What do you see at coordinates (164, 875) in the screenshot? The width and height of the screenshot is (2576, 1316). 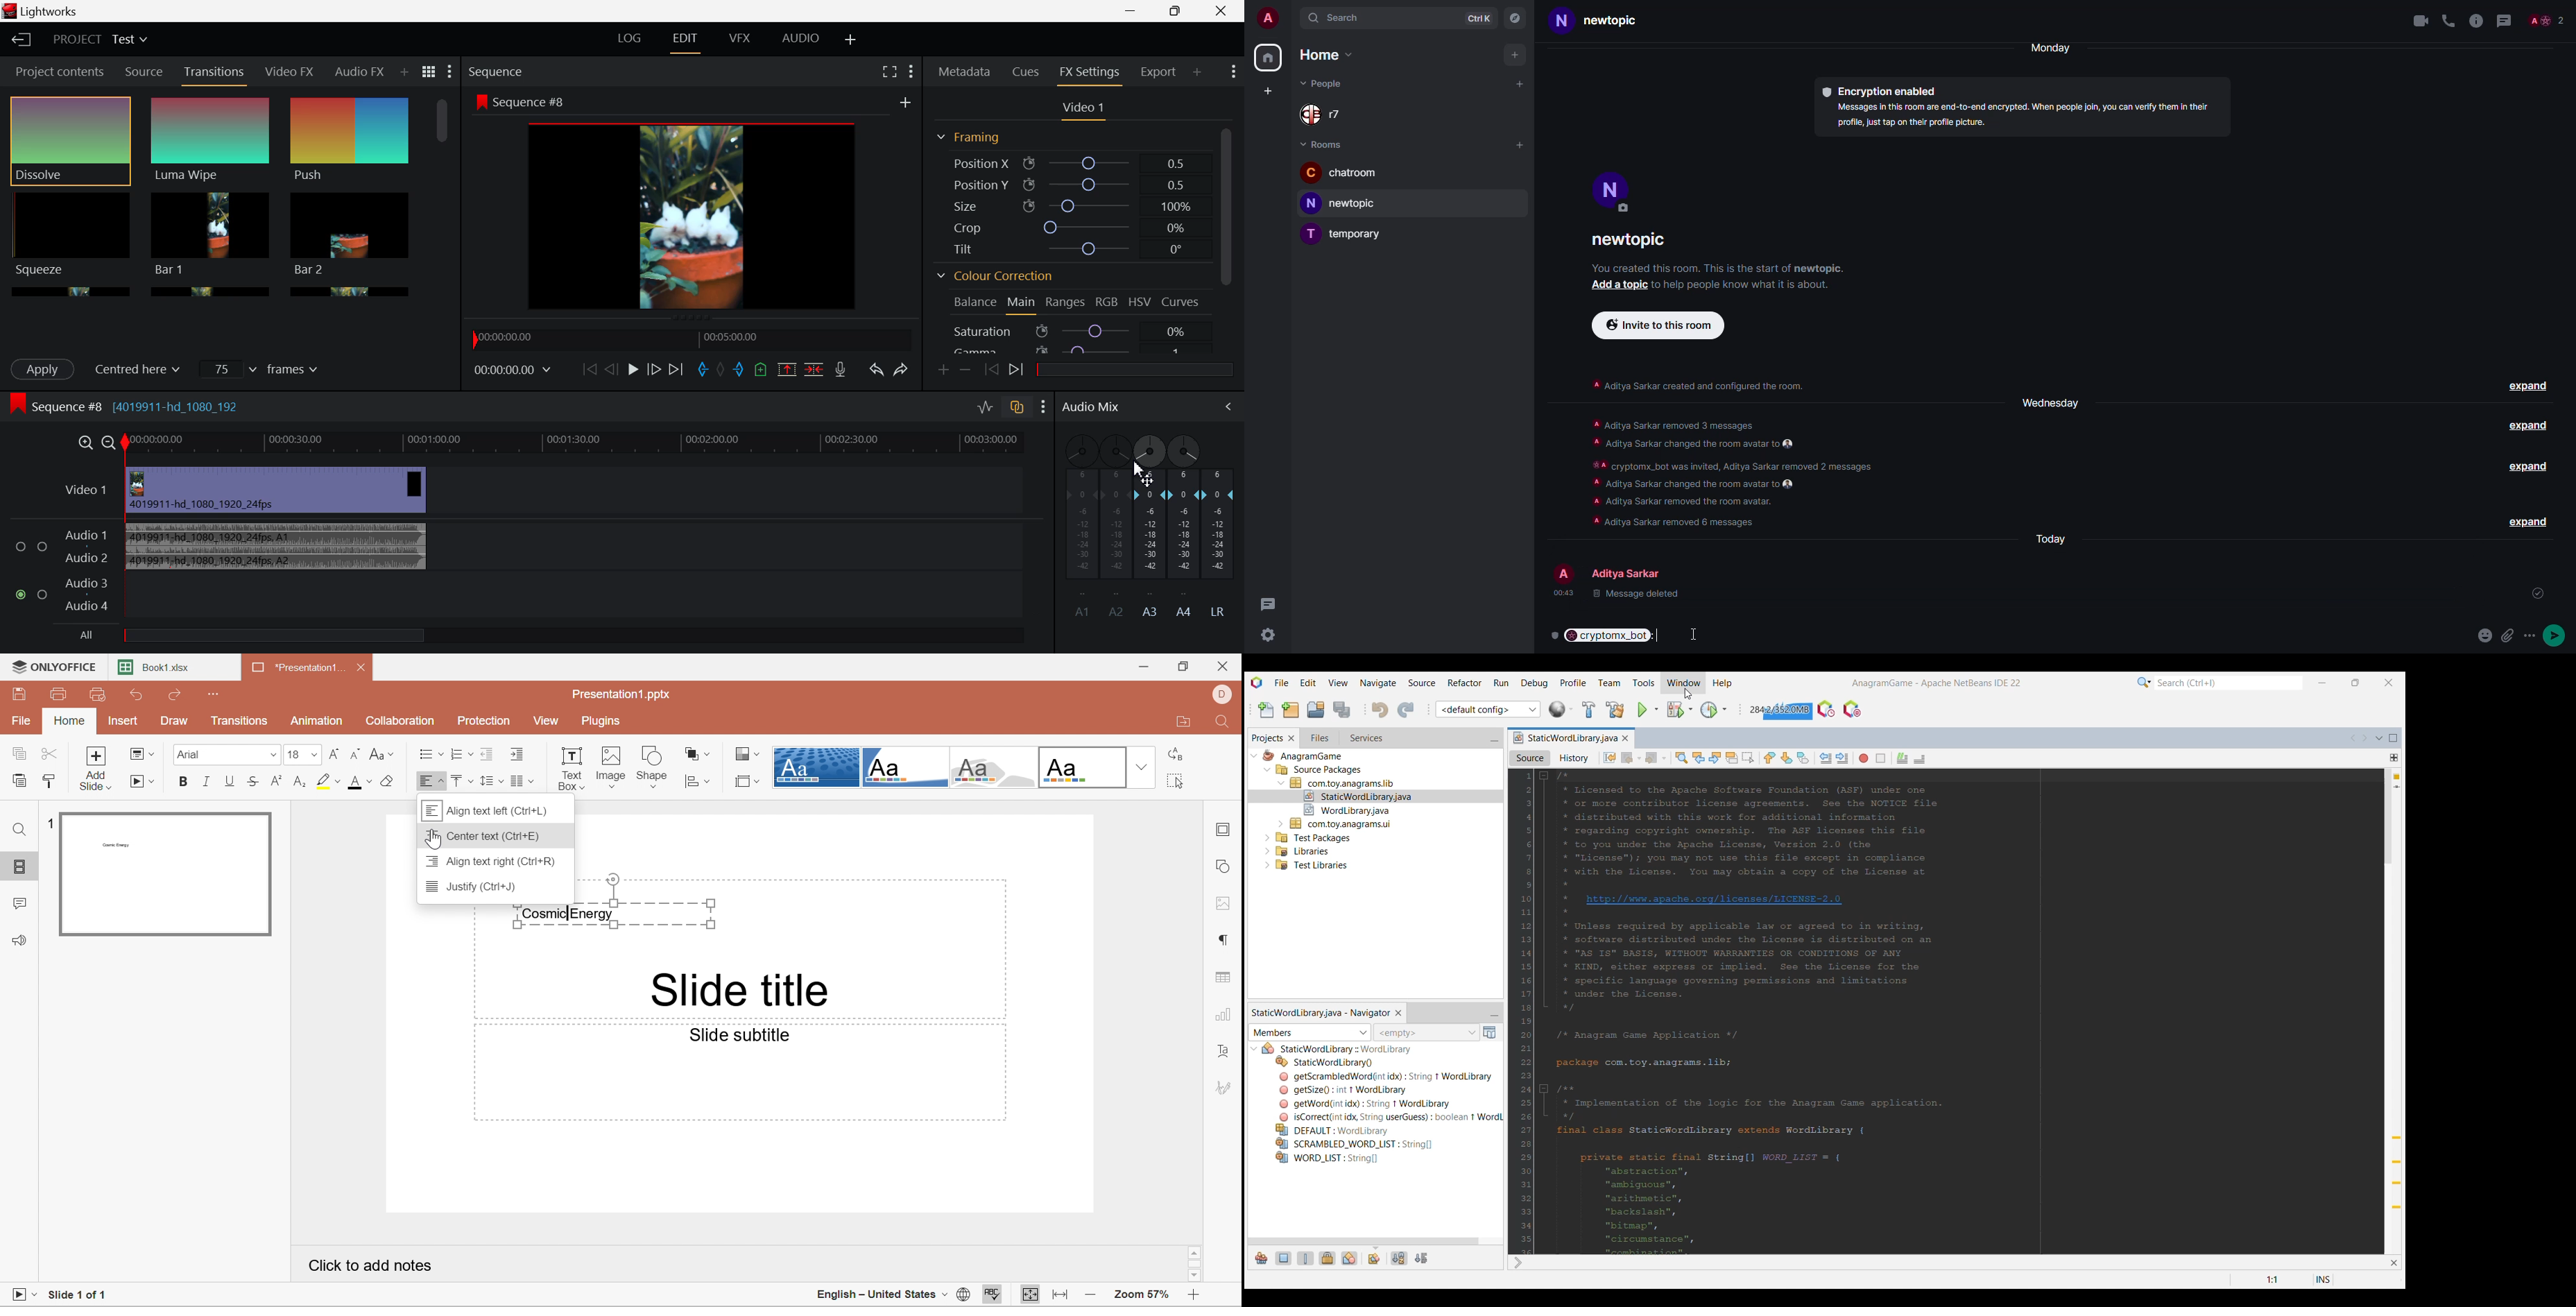 I see `Slide 1` at bounding box center [164, 875].